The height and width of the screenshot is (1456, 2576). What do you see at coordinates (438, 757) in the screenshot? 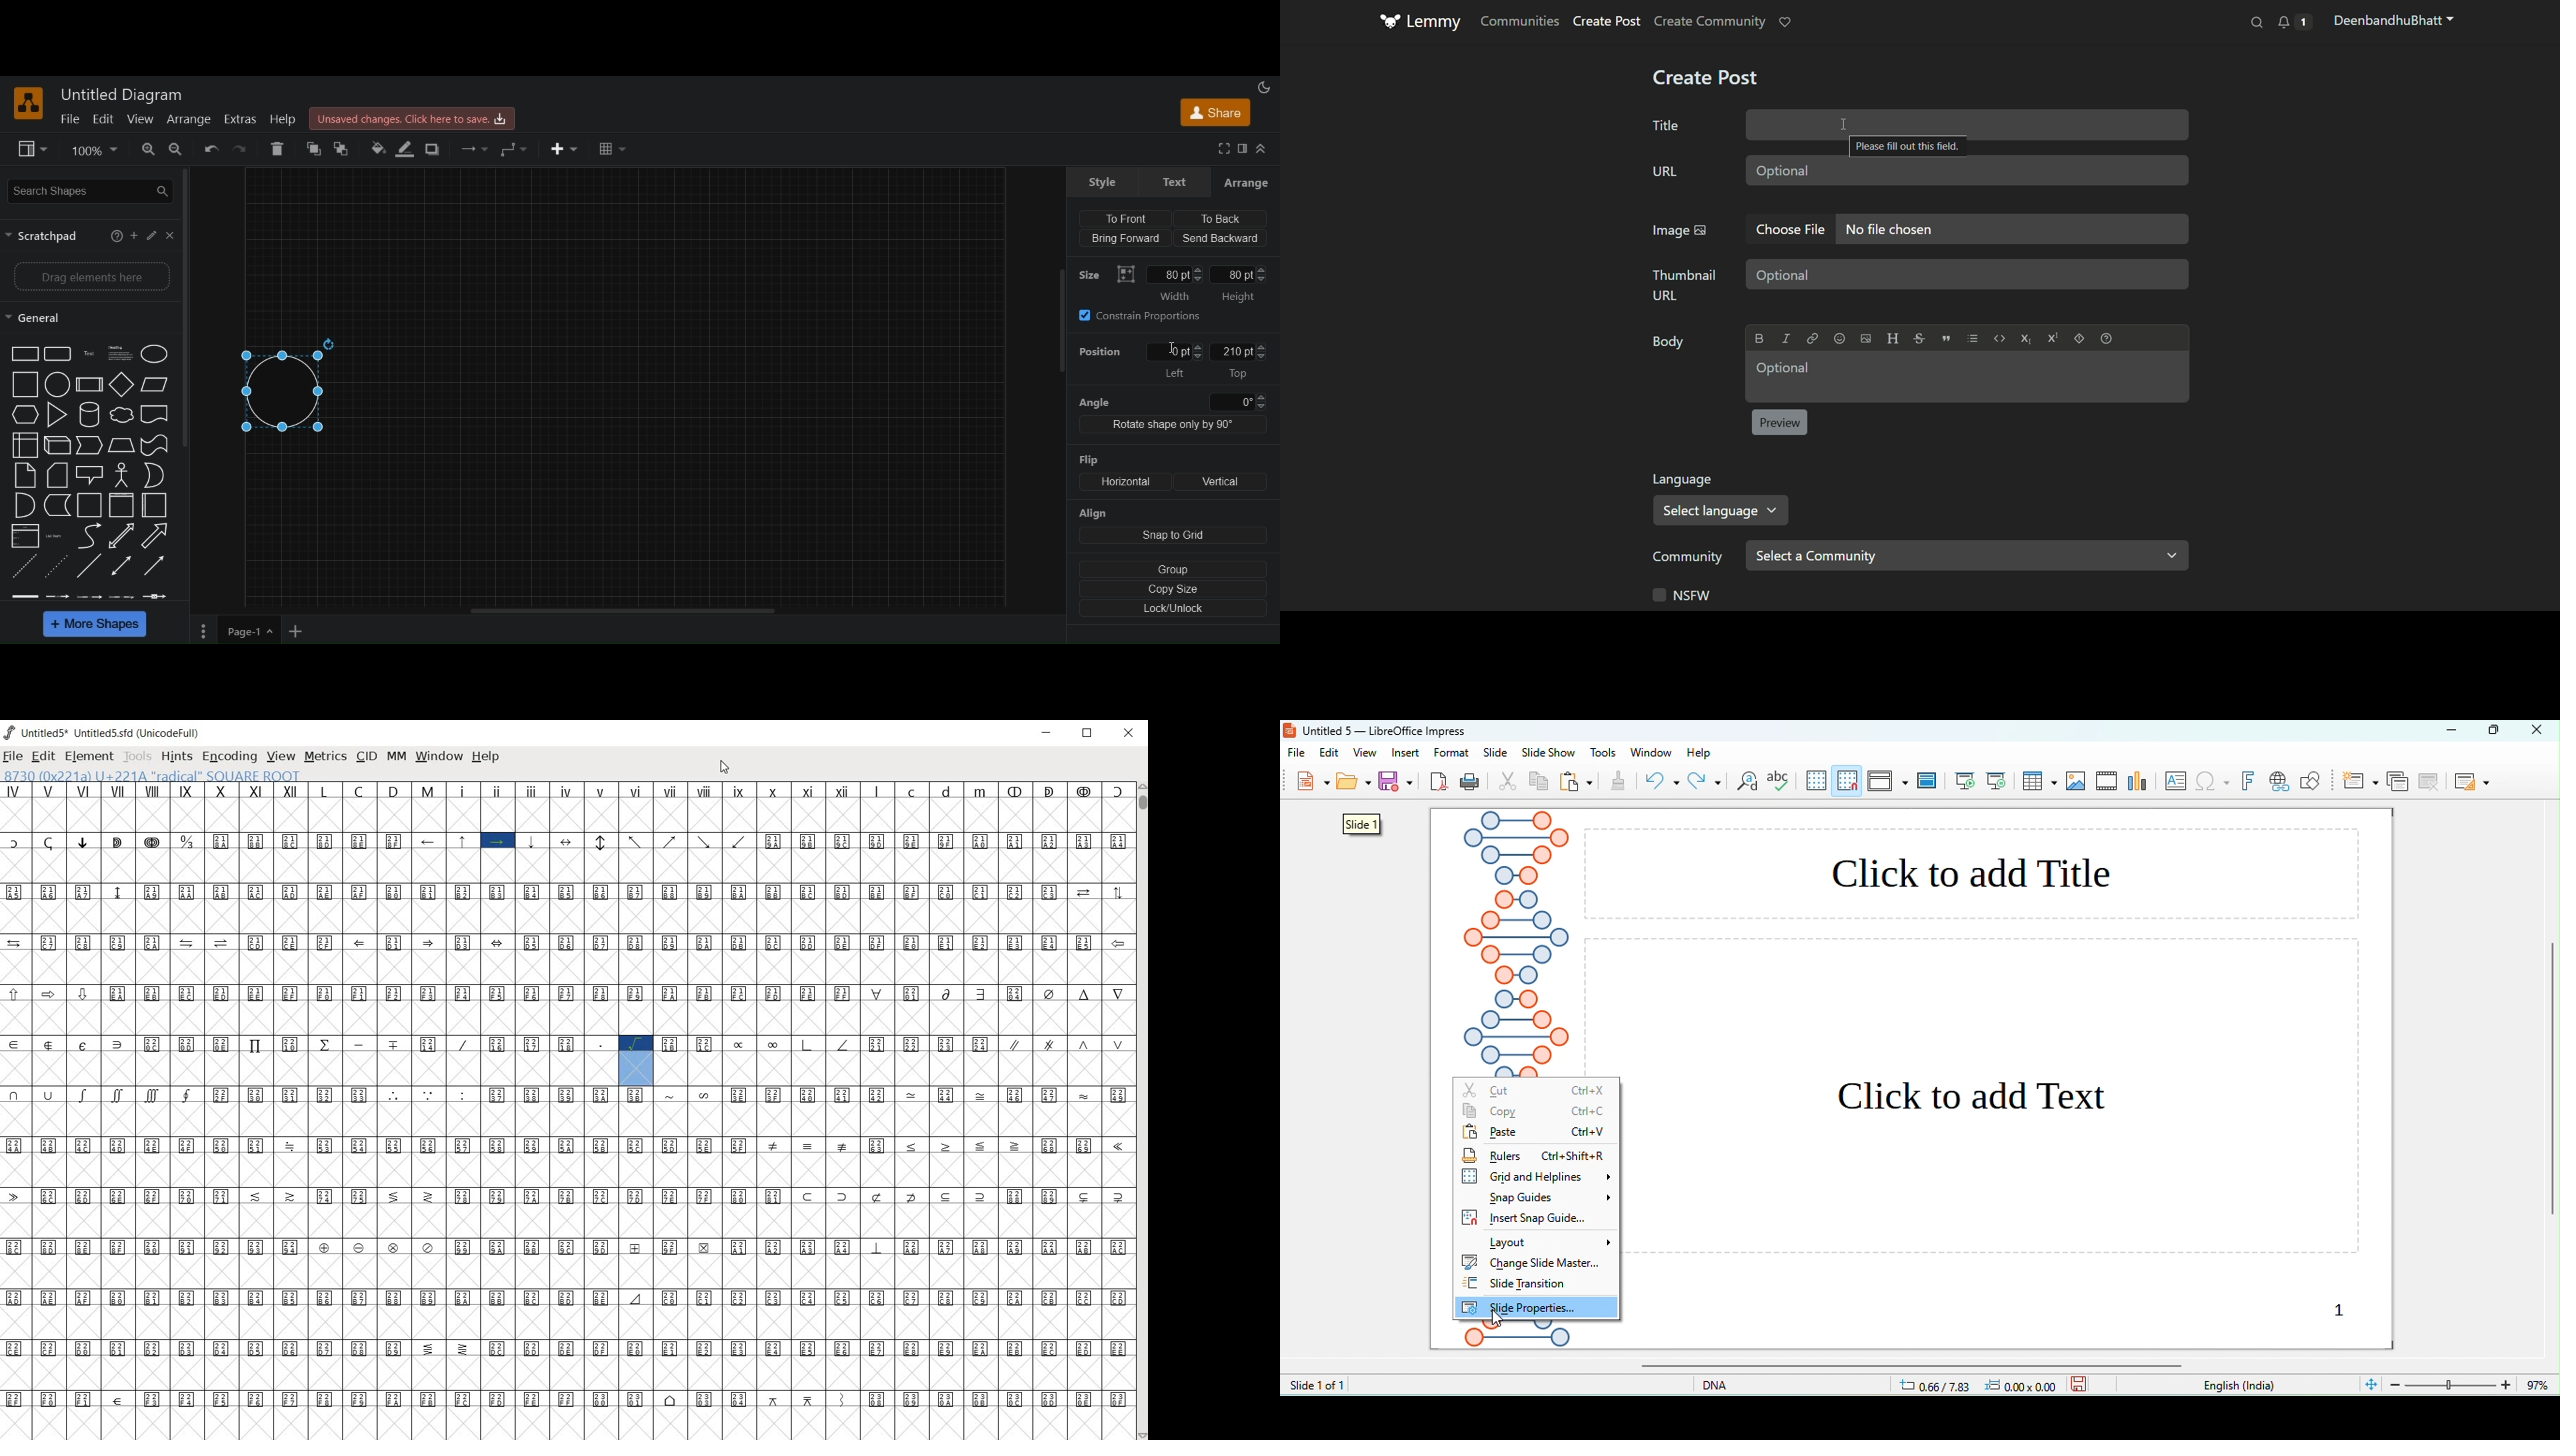
I see `WINDOW` at bounding box center [438, 757].